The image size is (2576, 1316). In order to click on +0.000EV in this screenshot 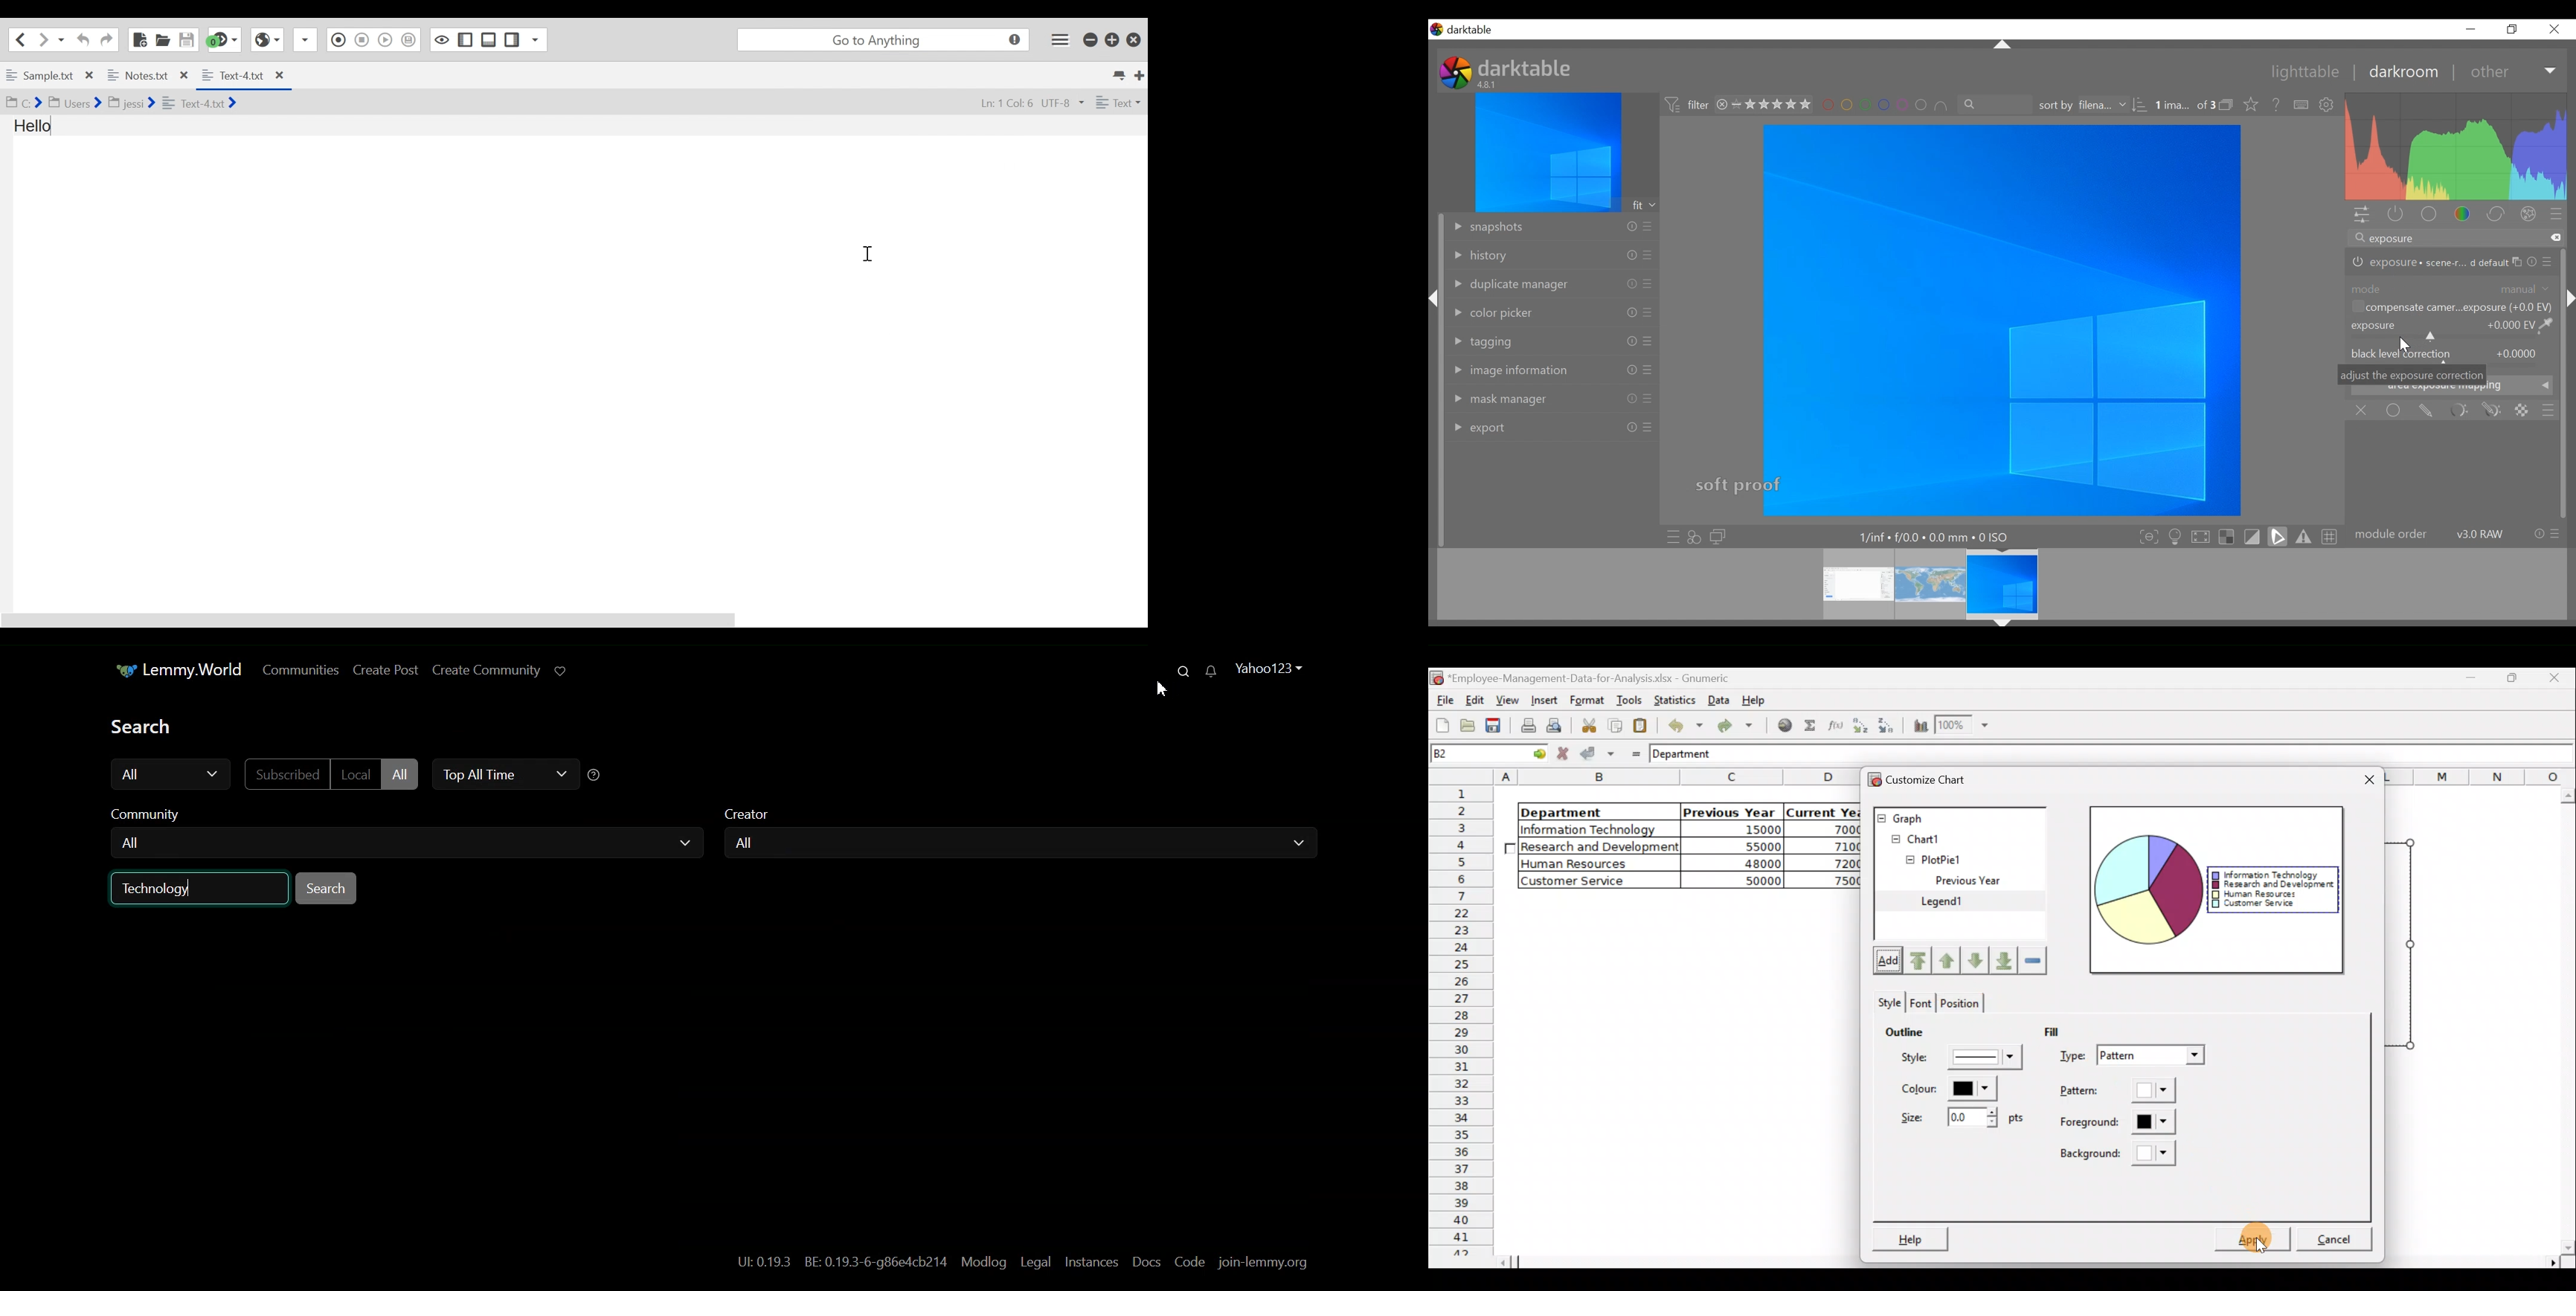, I will do `click(2522, 325)`.